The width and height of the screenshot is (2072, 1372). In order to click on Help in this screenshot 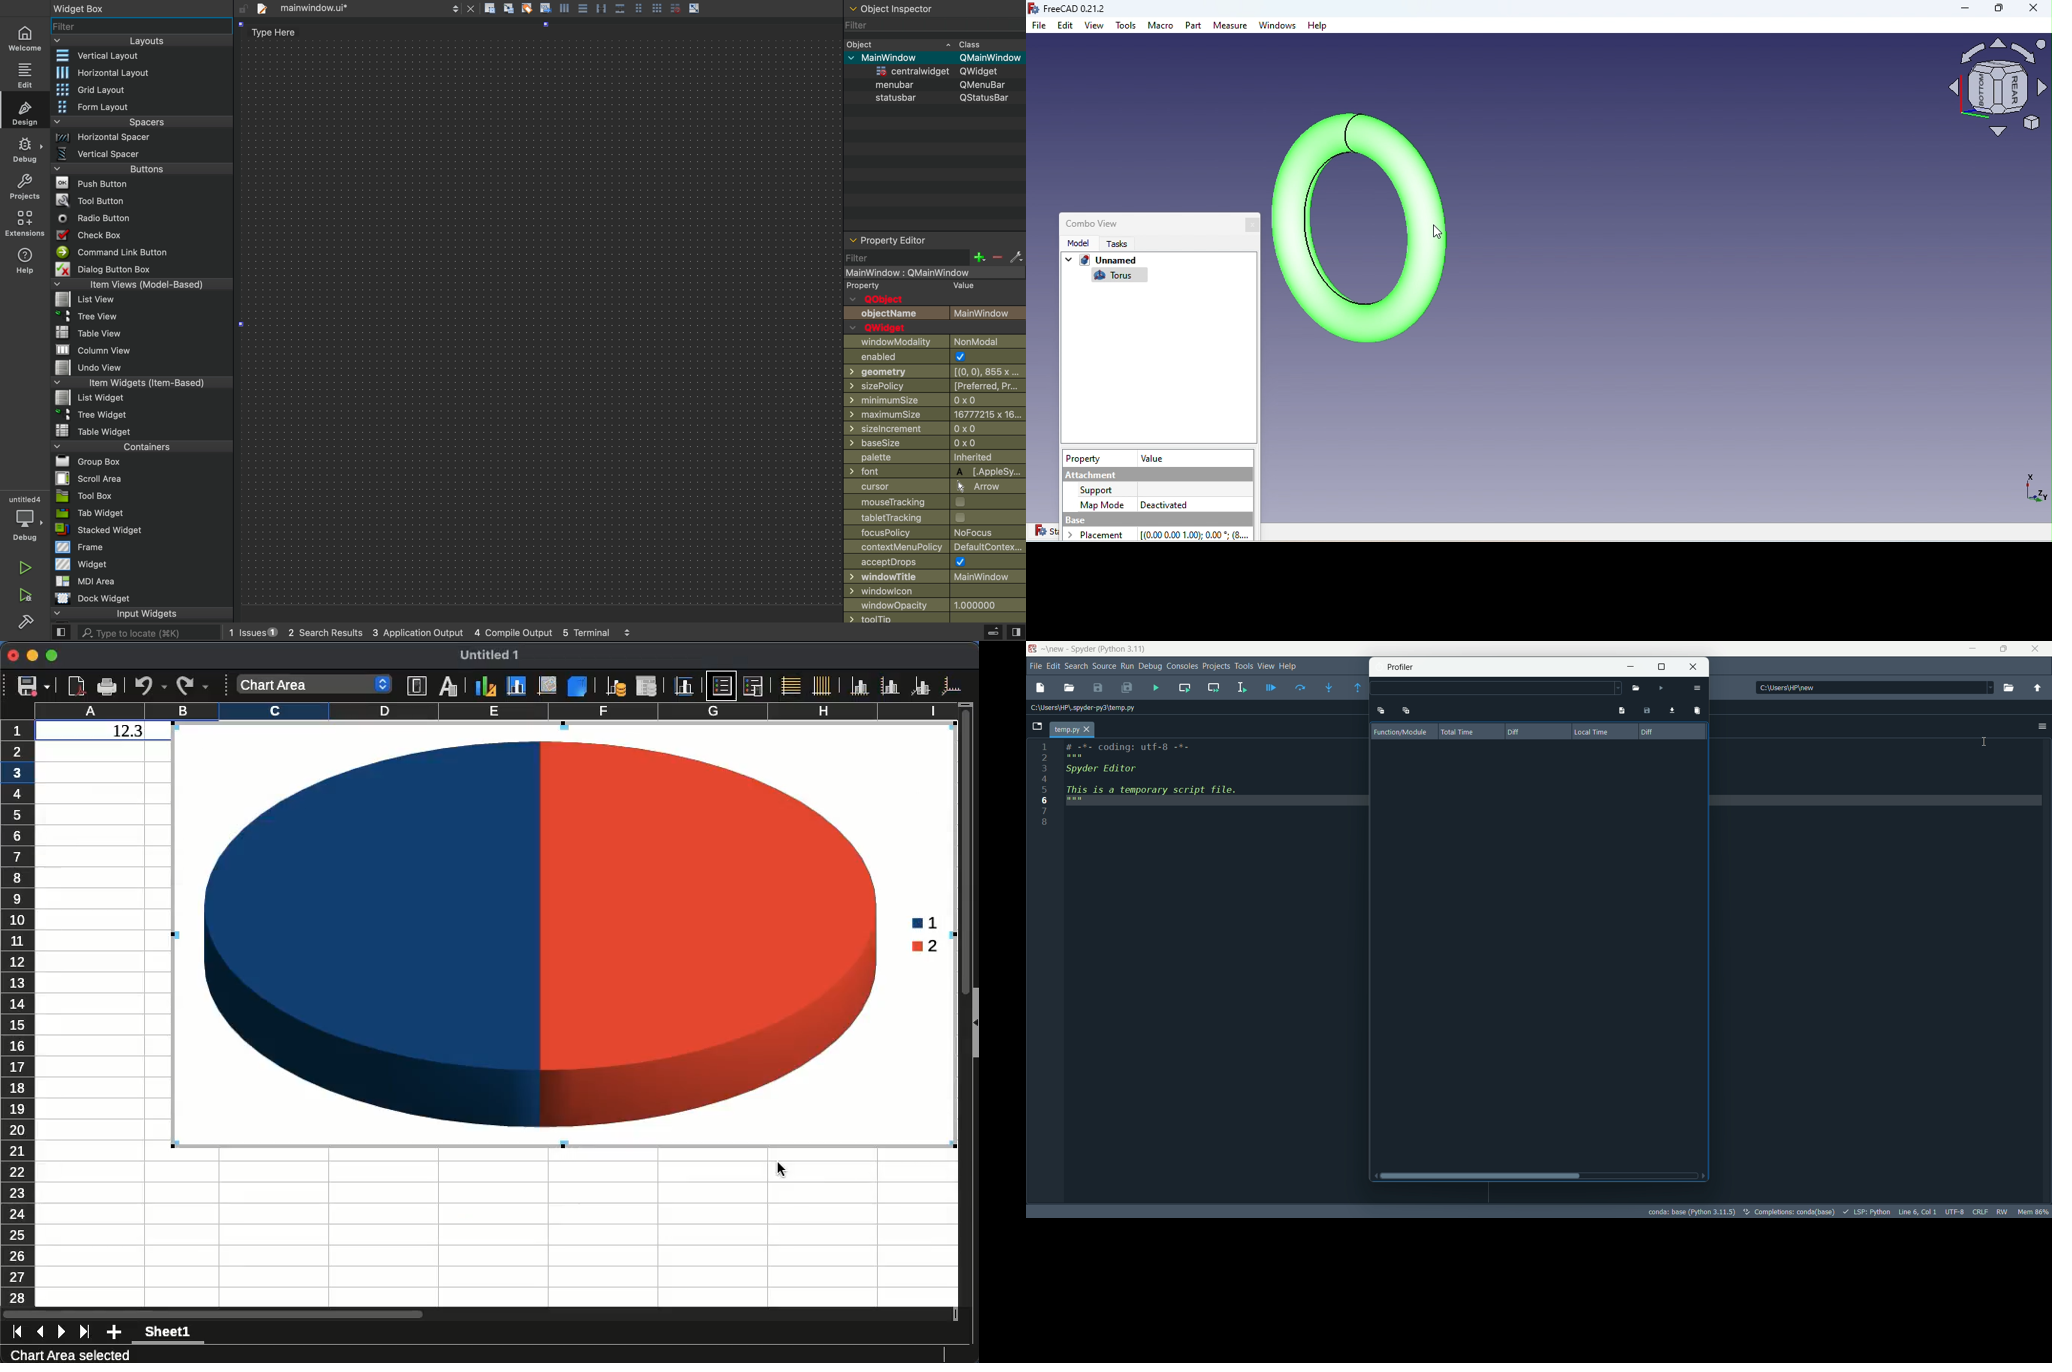, I will do `click(1317, 26)`.